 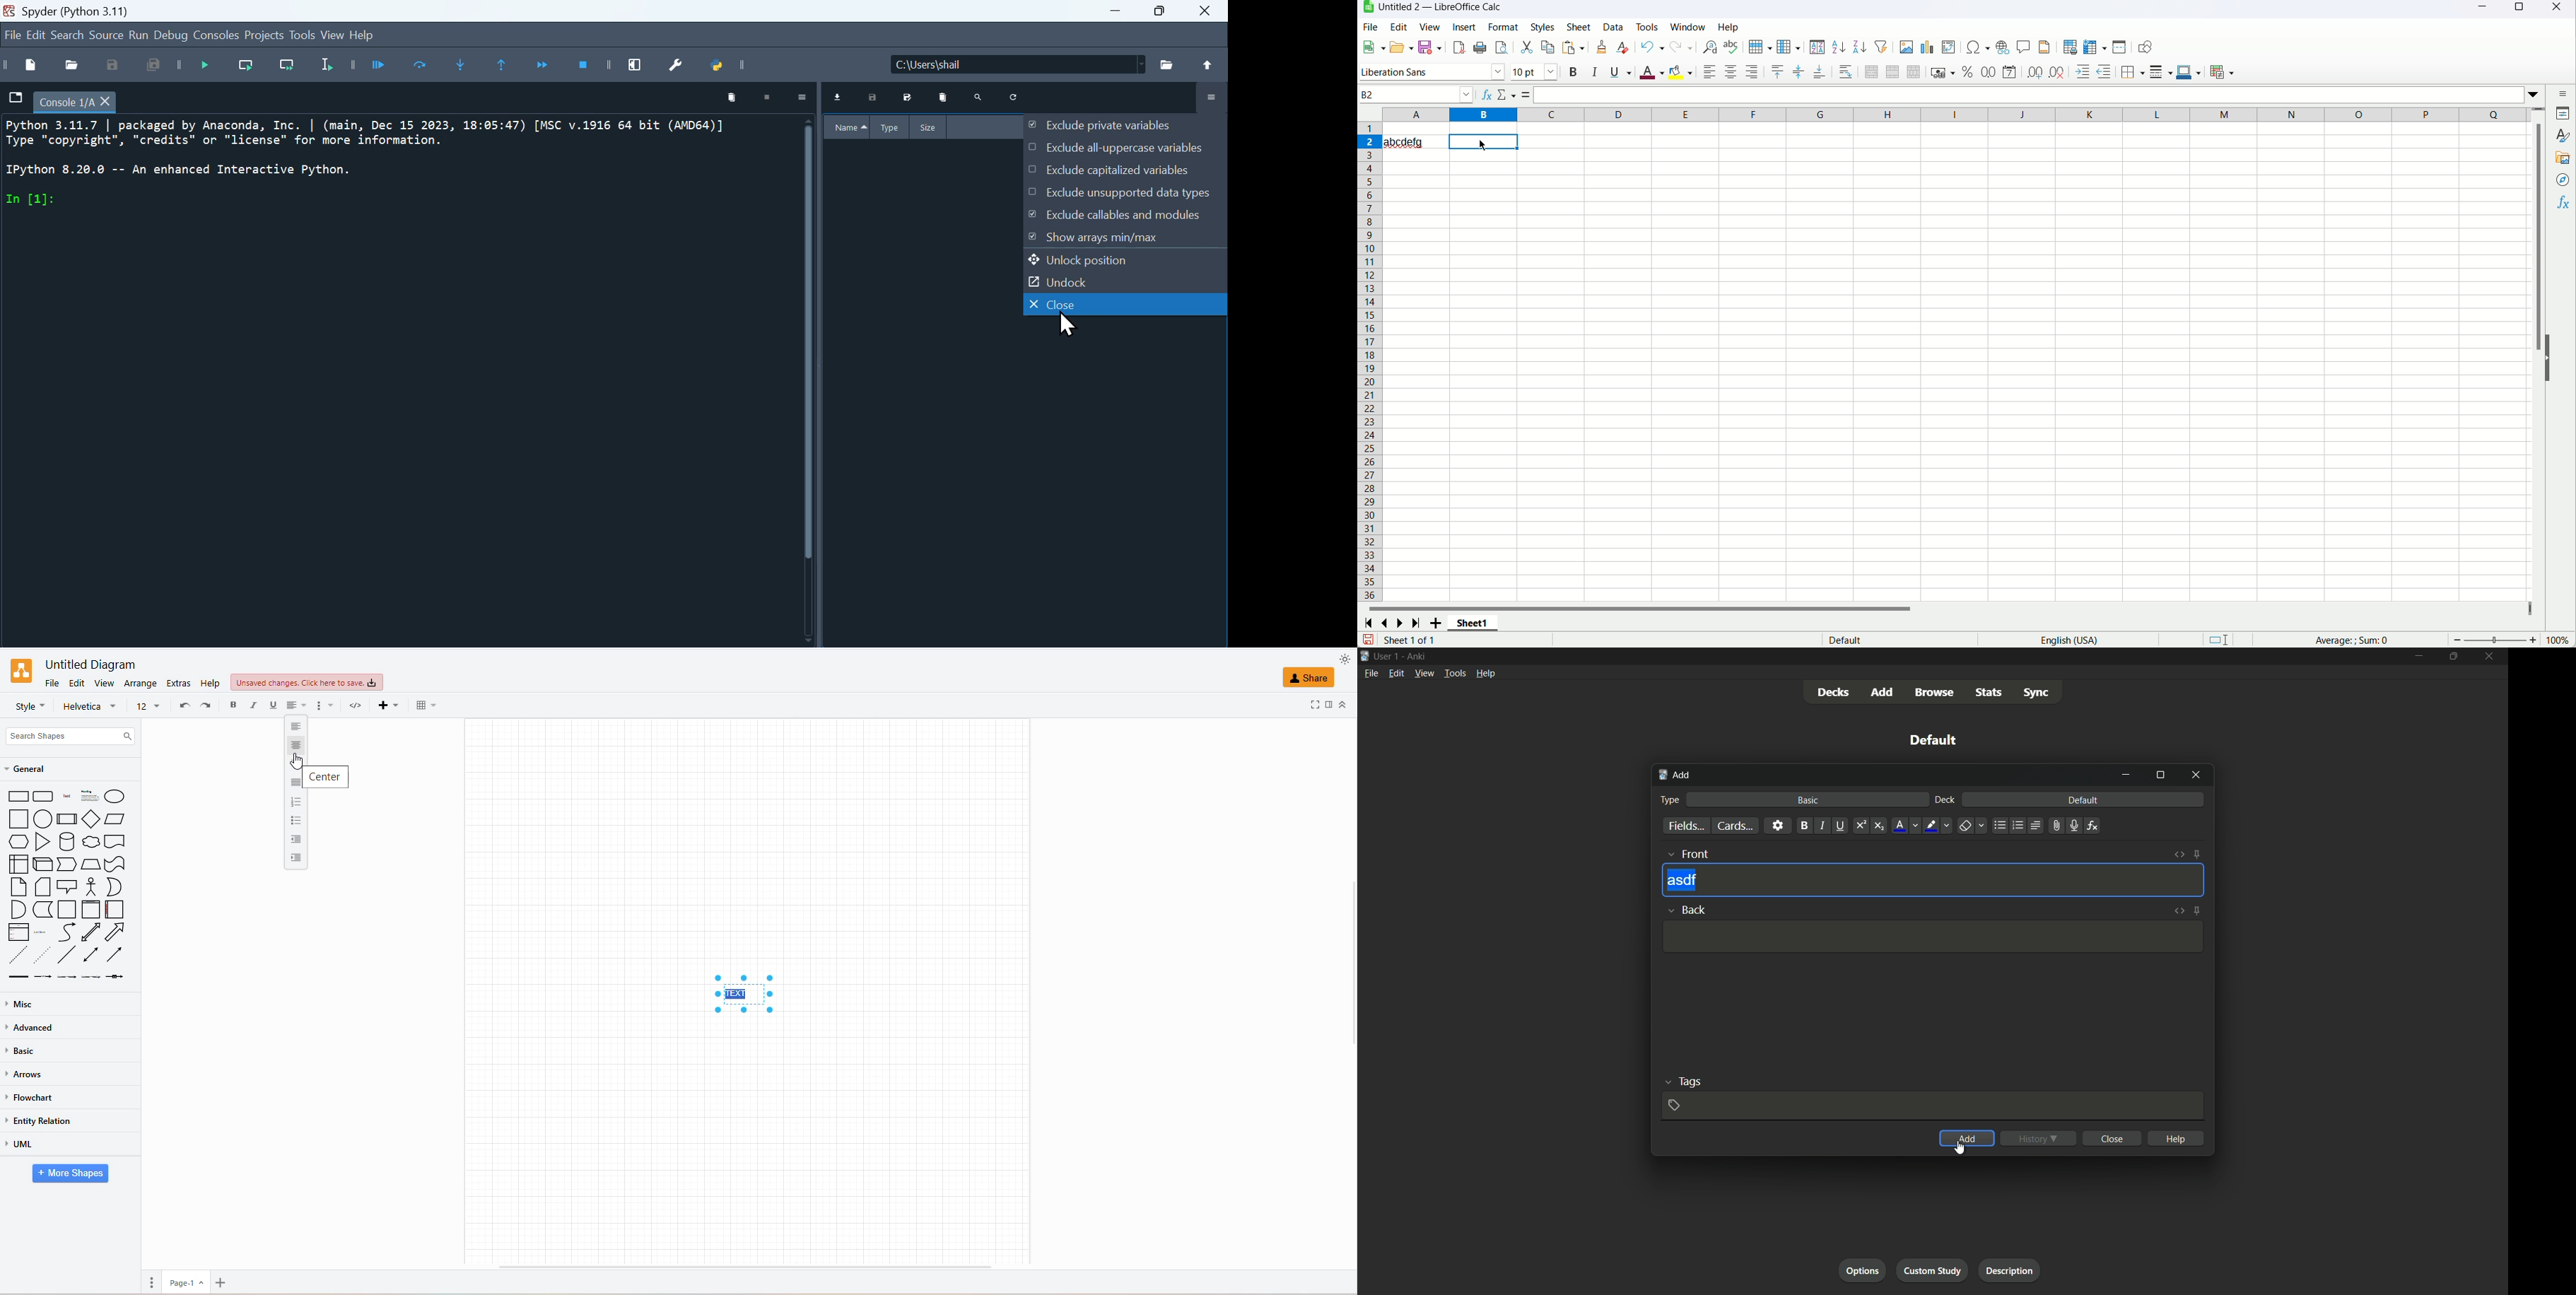 I want to click on navigator, so click(x=2563, y=180).